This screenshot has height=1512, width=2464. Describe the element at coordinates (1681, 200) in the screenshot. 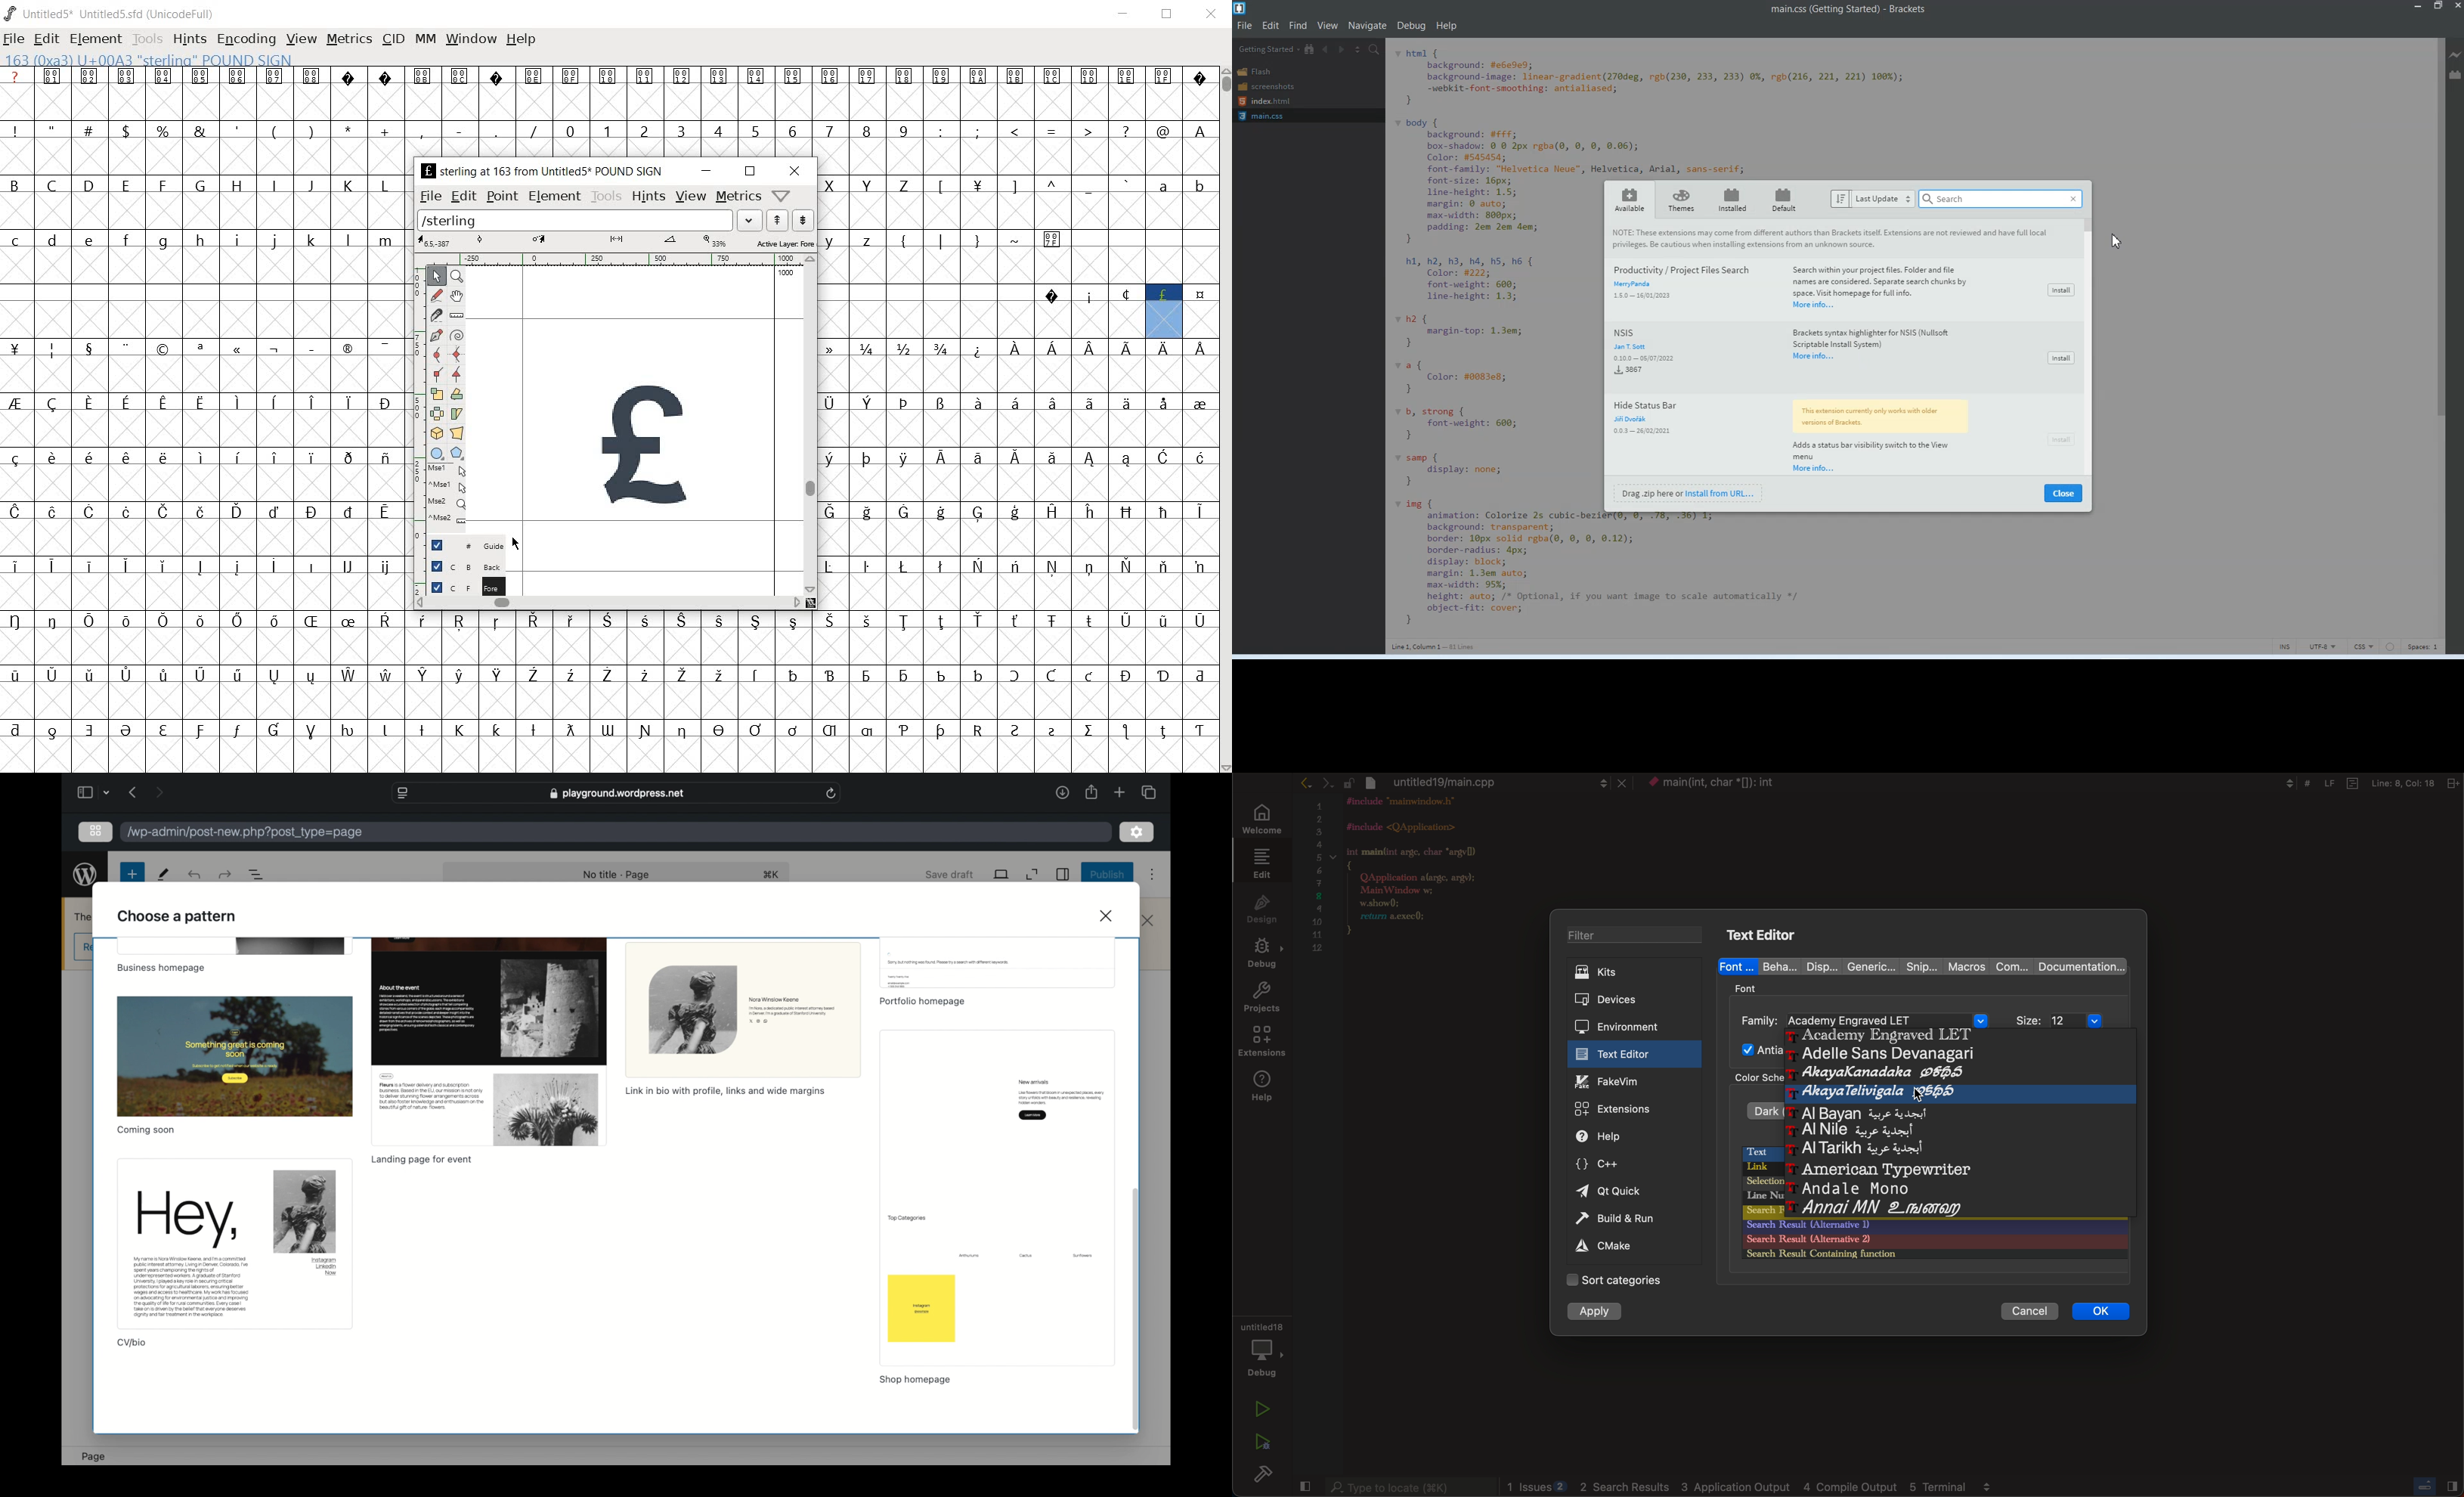

I see `Themes` at that location.